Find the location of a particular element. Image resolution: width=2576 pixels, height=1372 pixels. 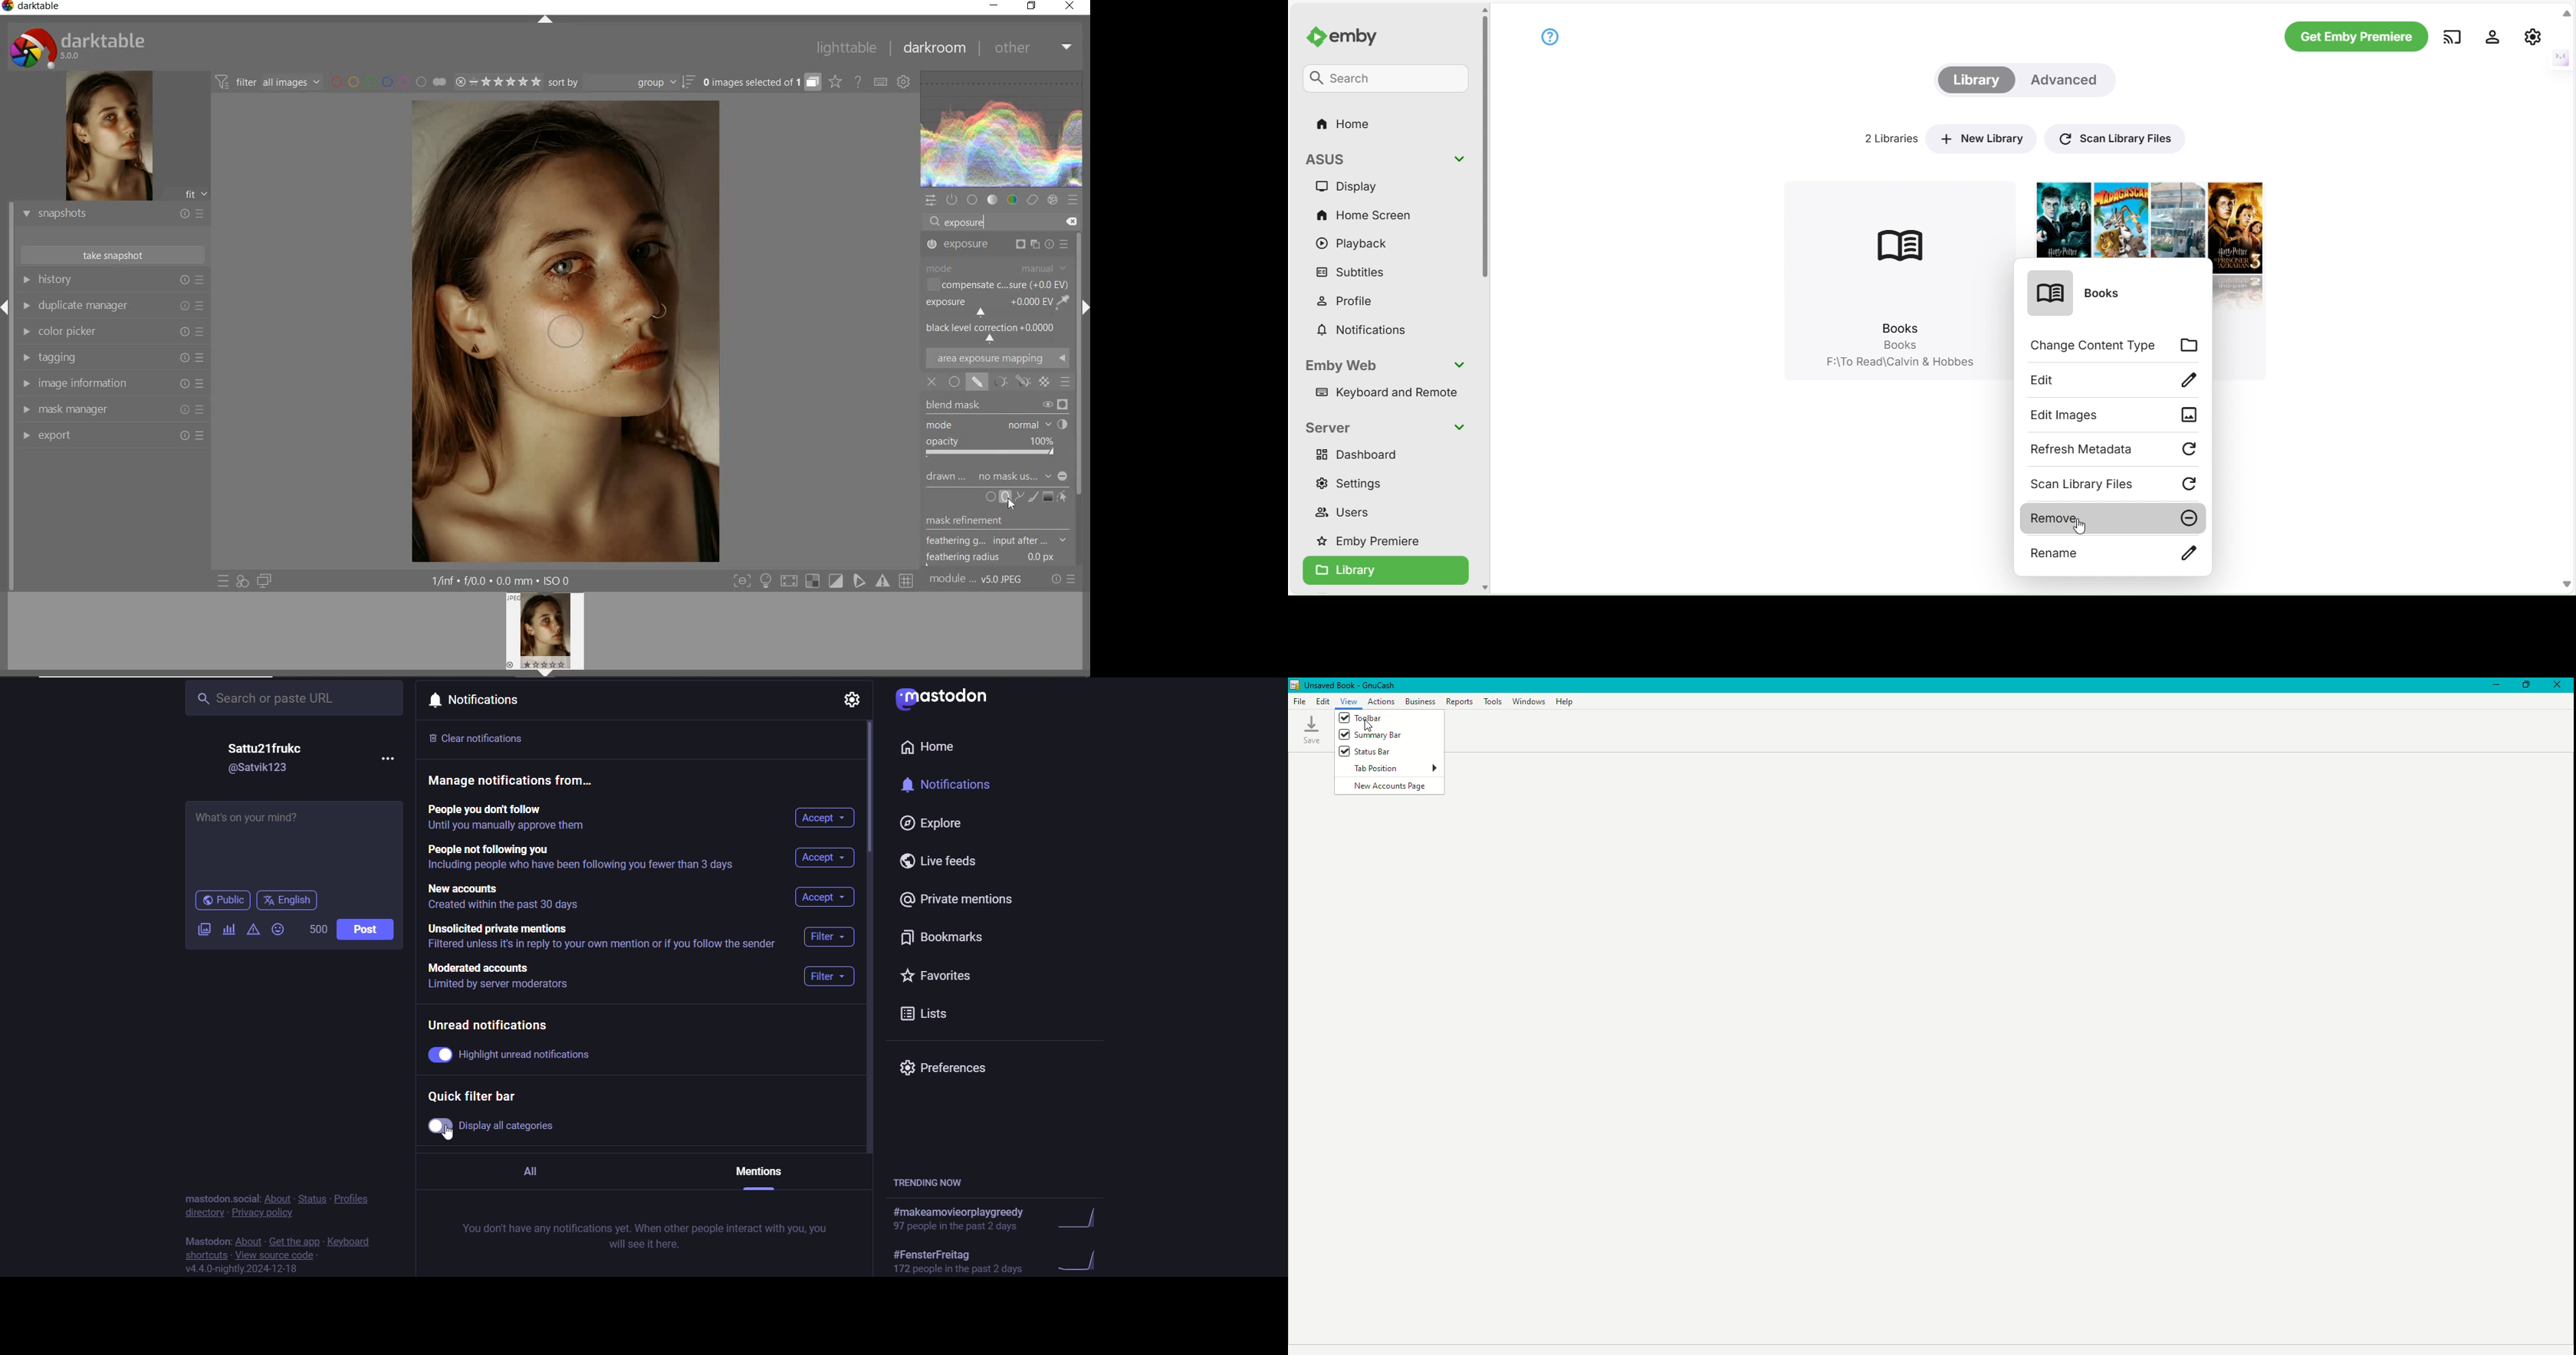

Filter is located at coordinates (827, 977).